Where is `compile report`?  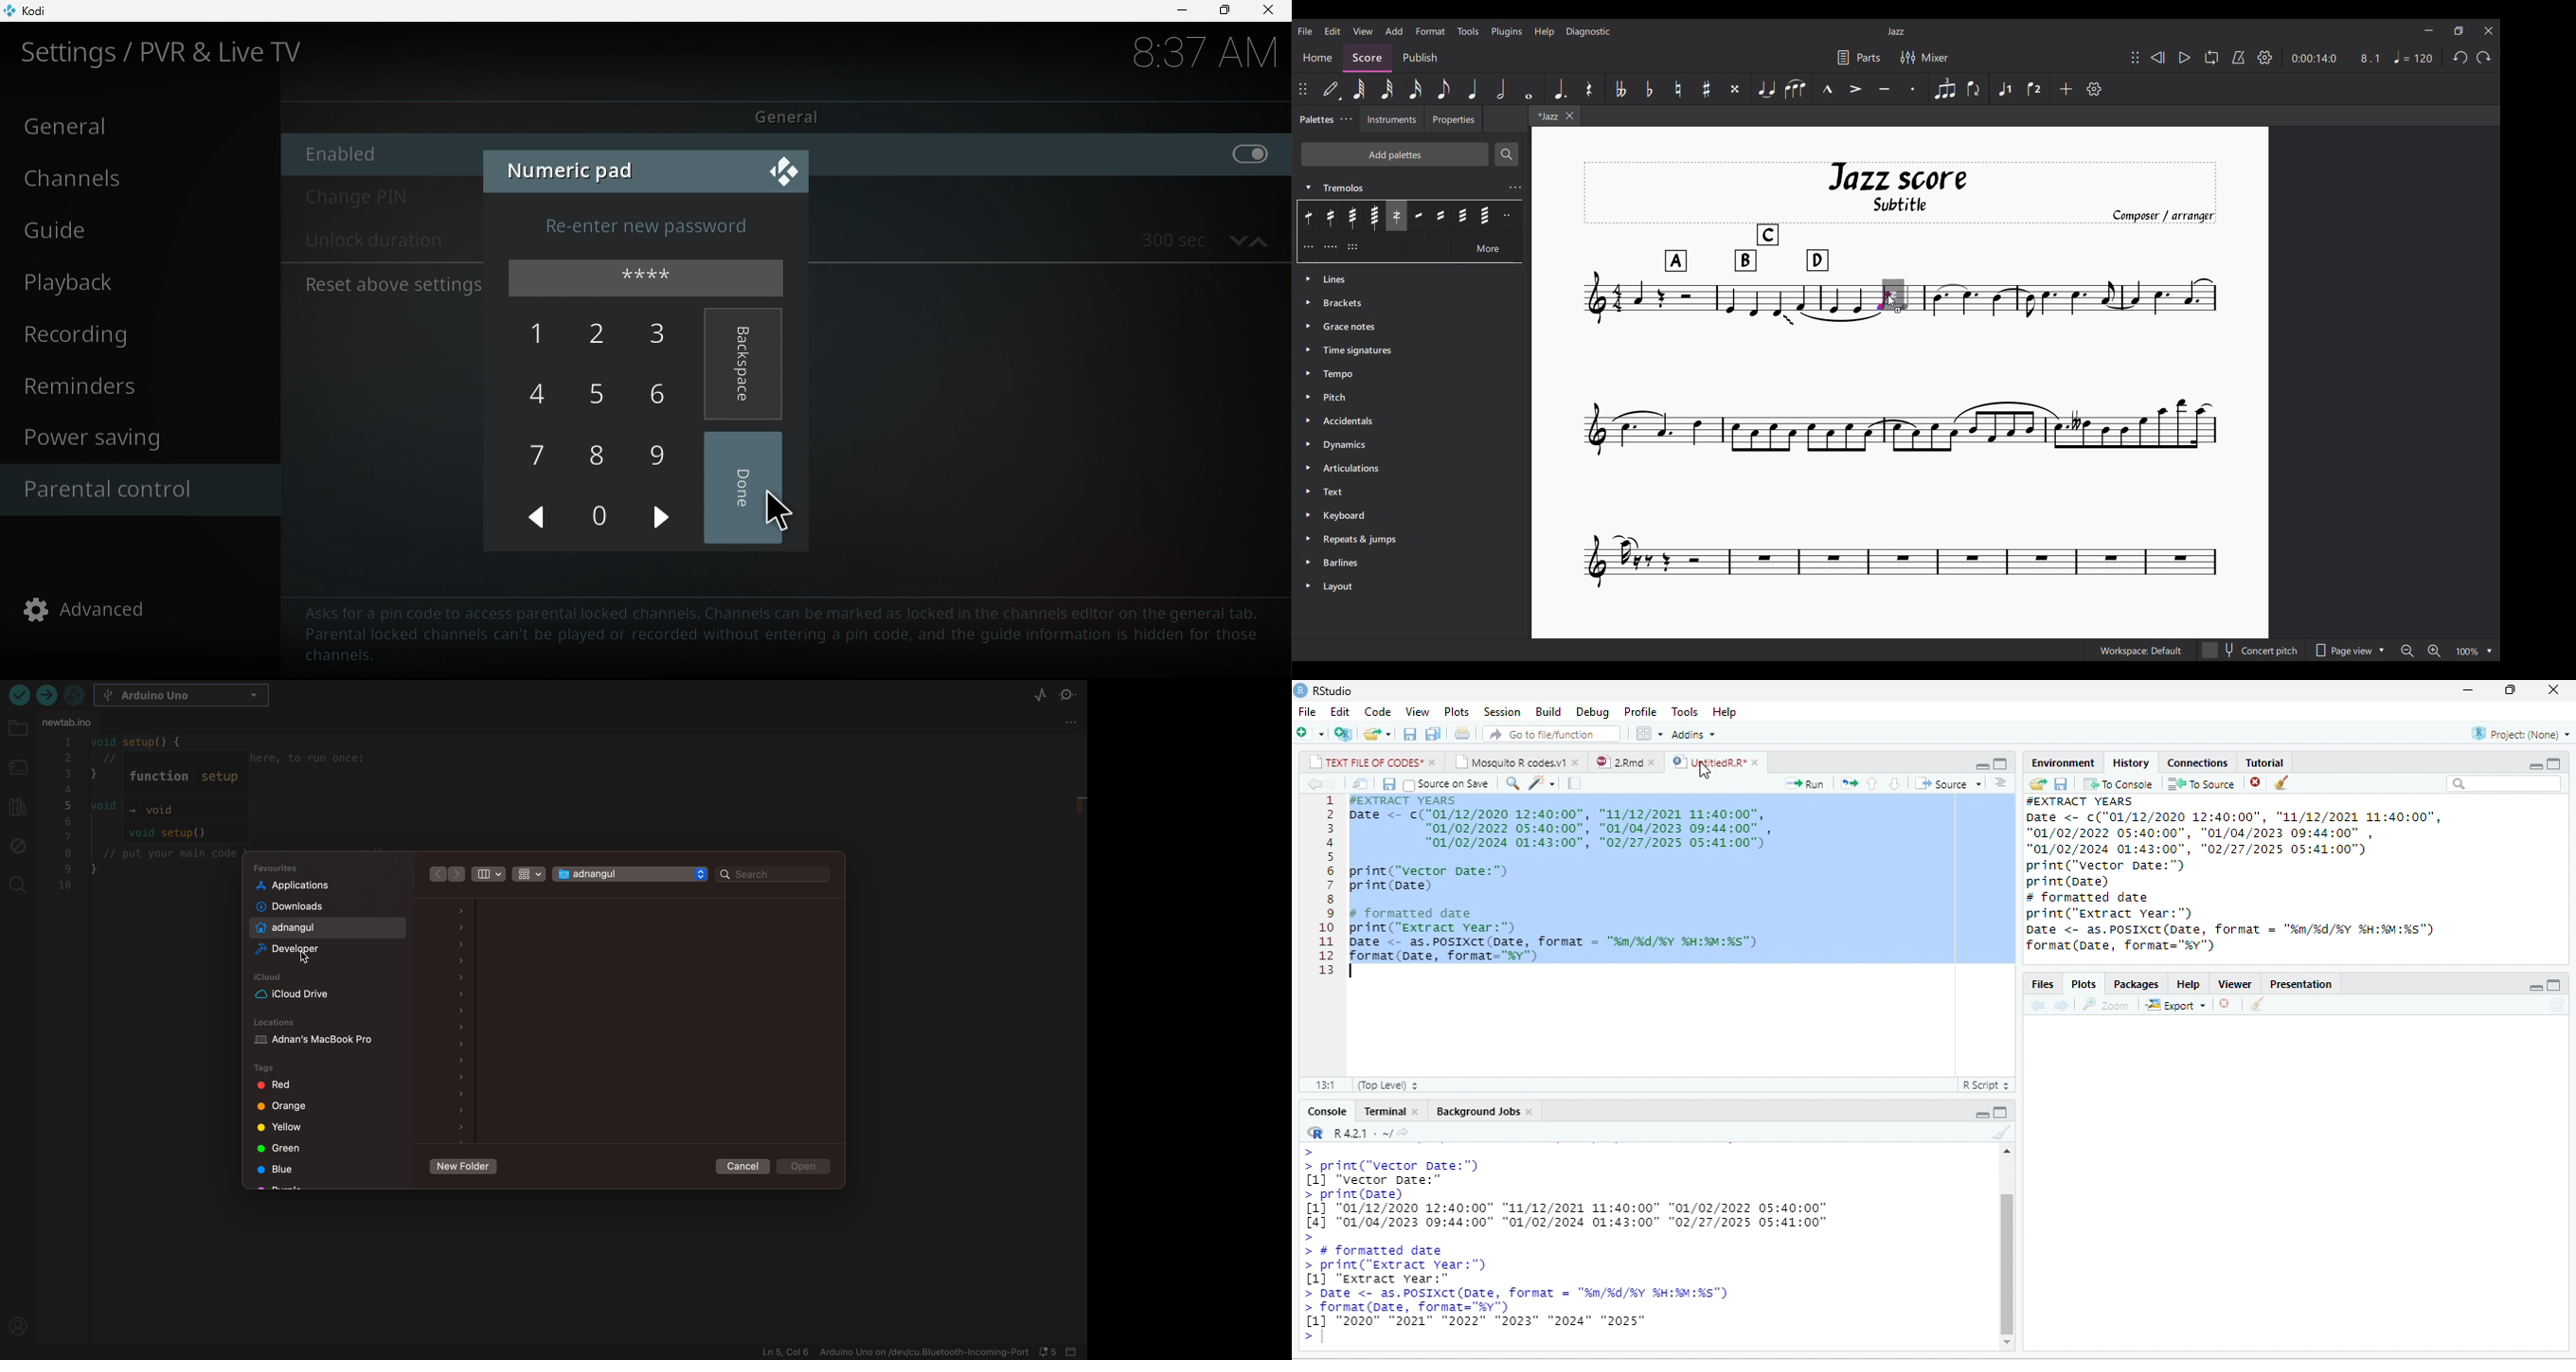
compile report is located at coordinates (1574, 783).